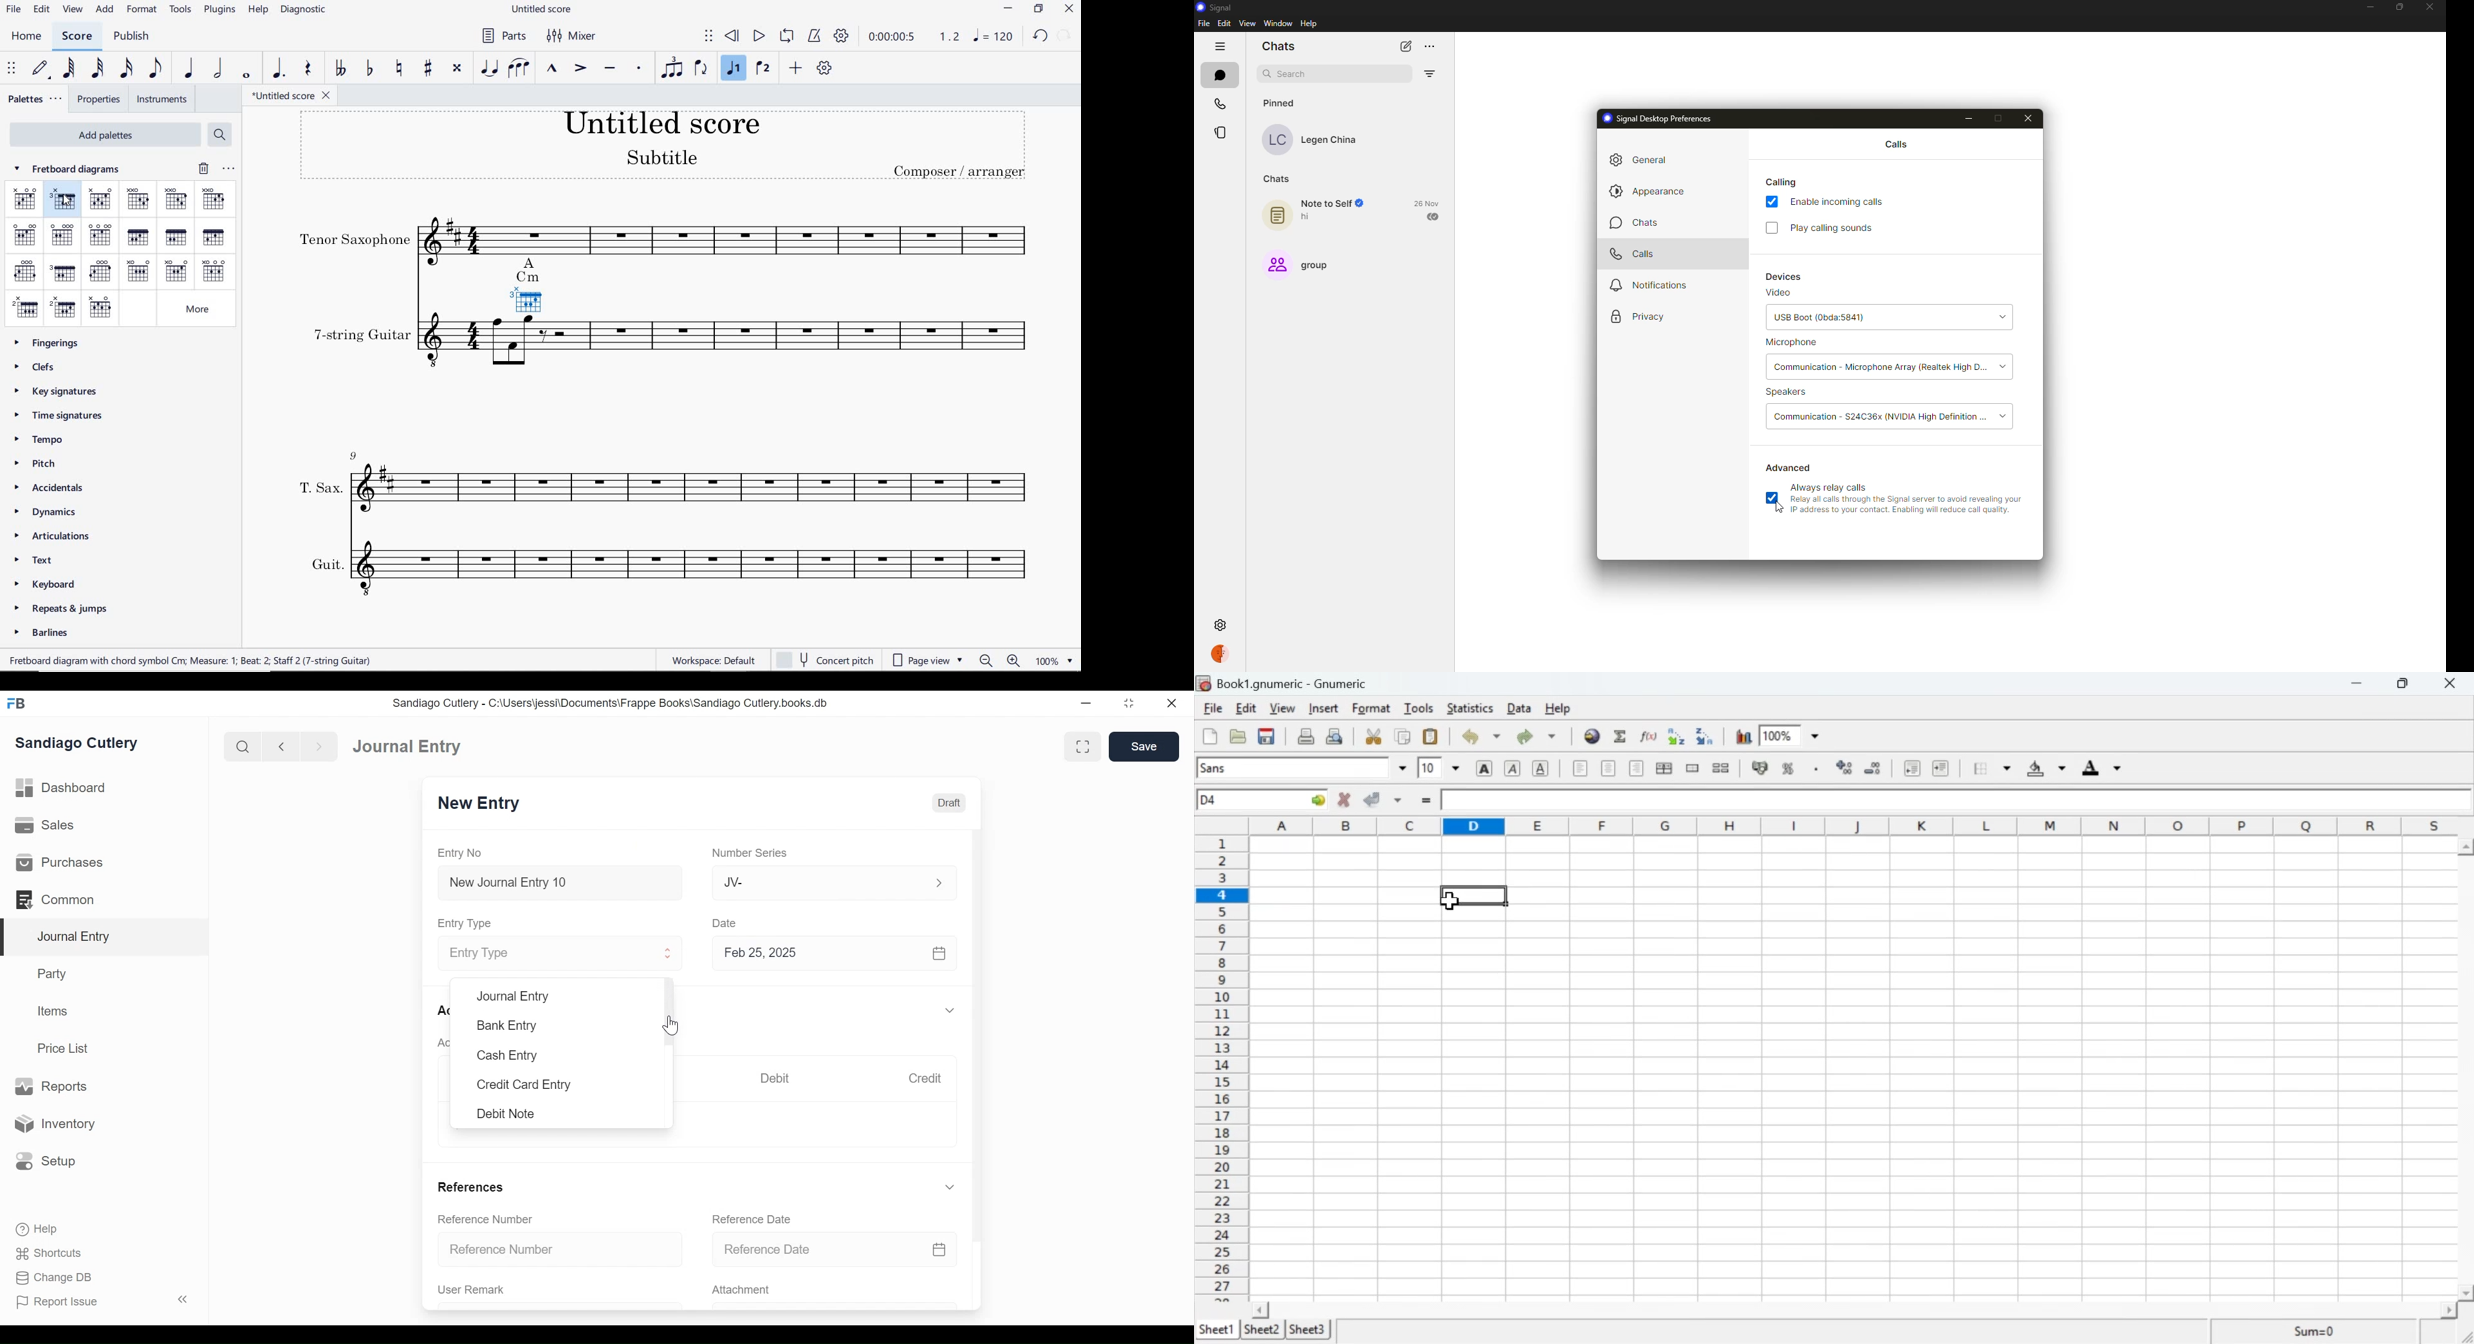 The image size is (2492, 1344). What do you see at coordinates (320, 745) in the screenshot?
I see `Navigate Forward` at bounding box center [320, 745].